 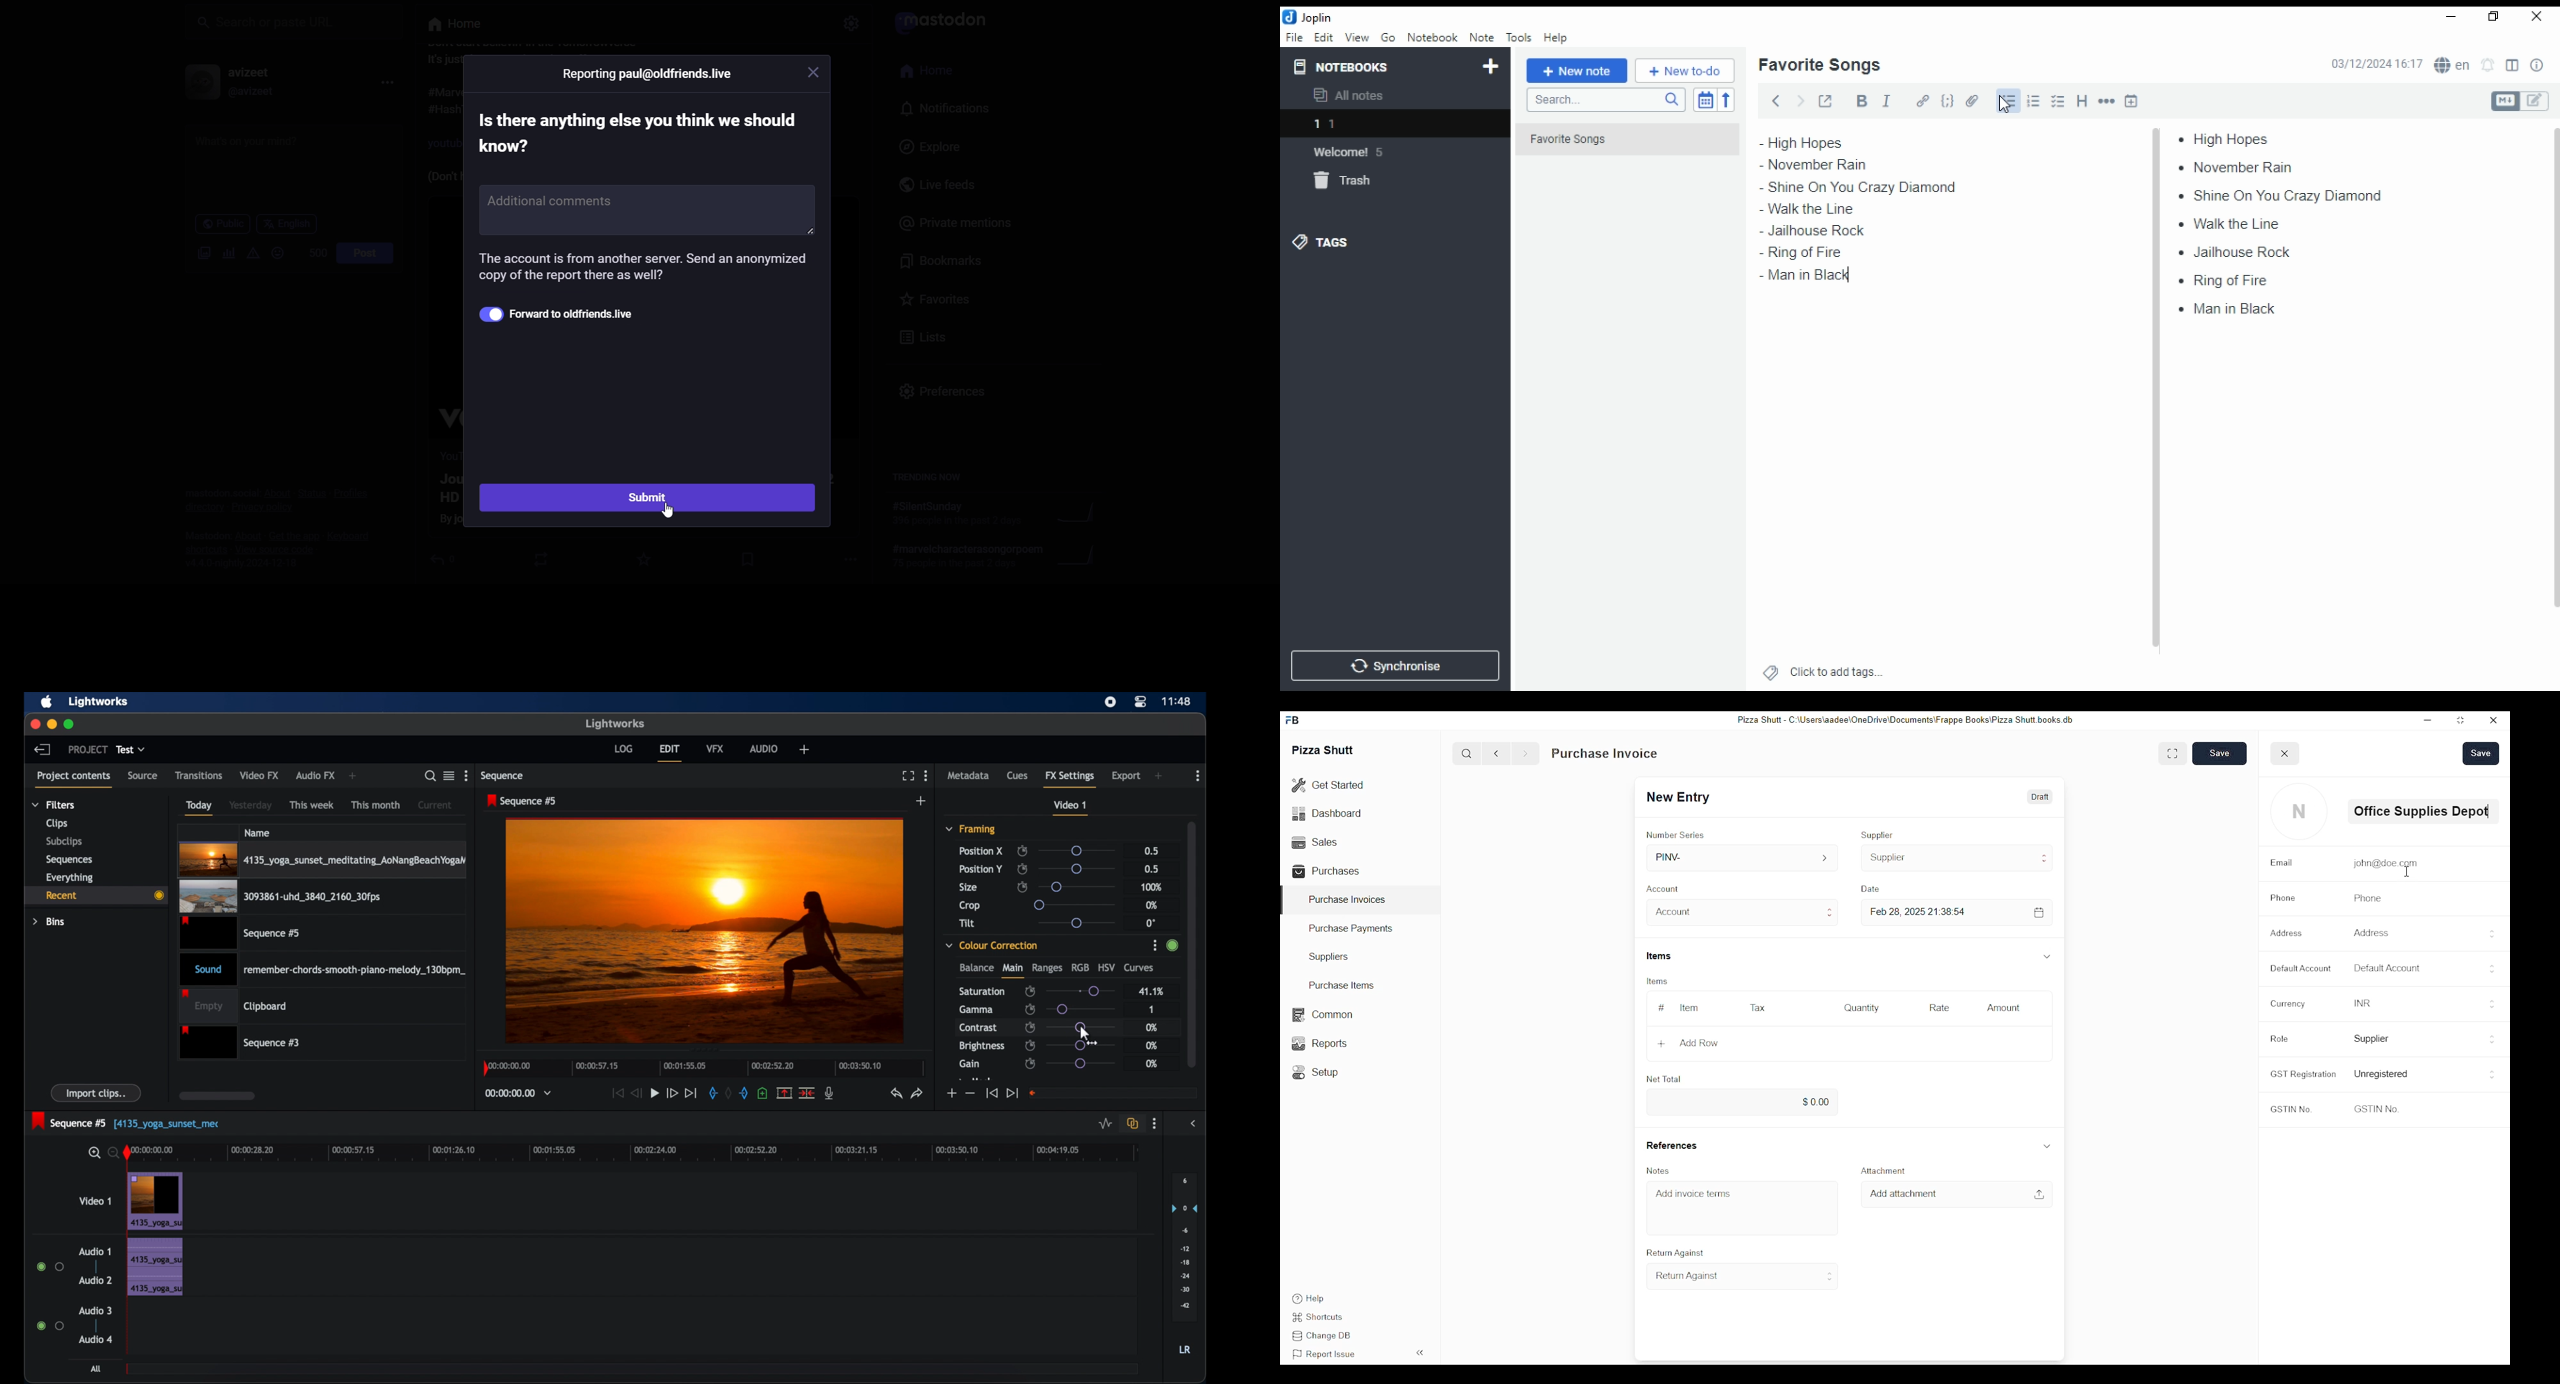 I want to click on Items, so click(x=1660, y=956).